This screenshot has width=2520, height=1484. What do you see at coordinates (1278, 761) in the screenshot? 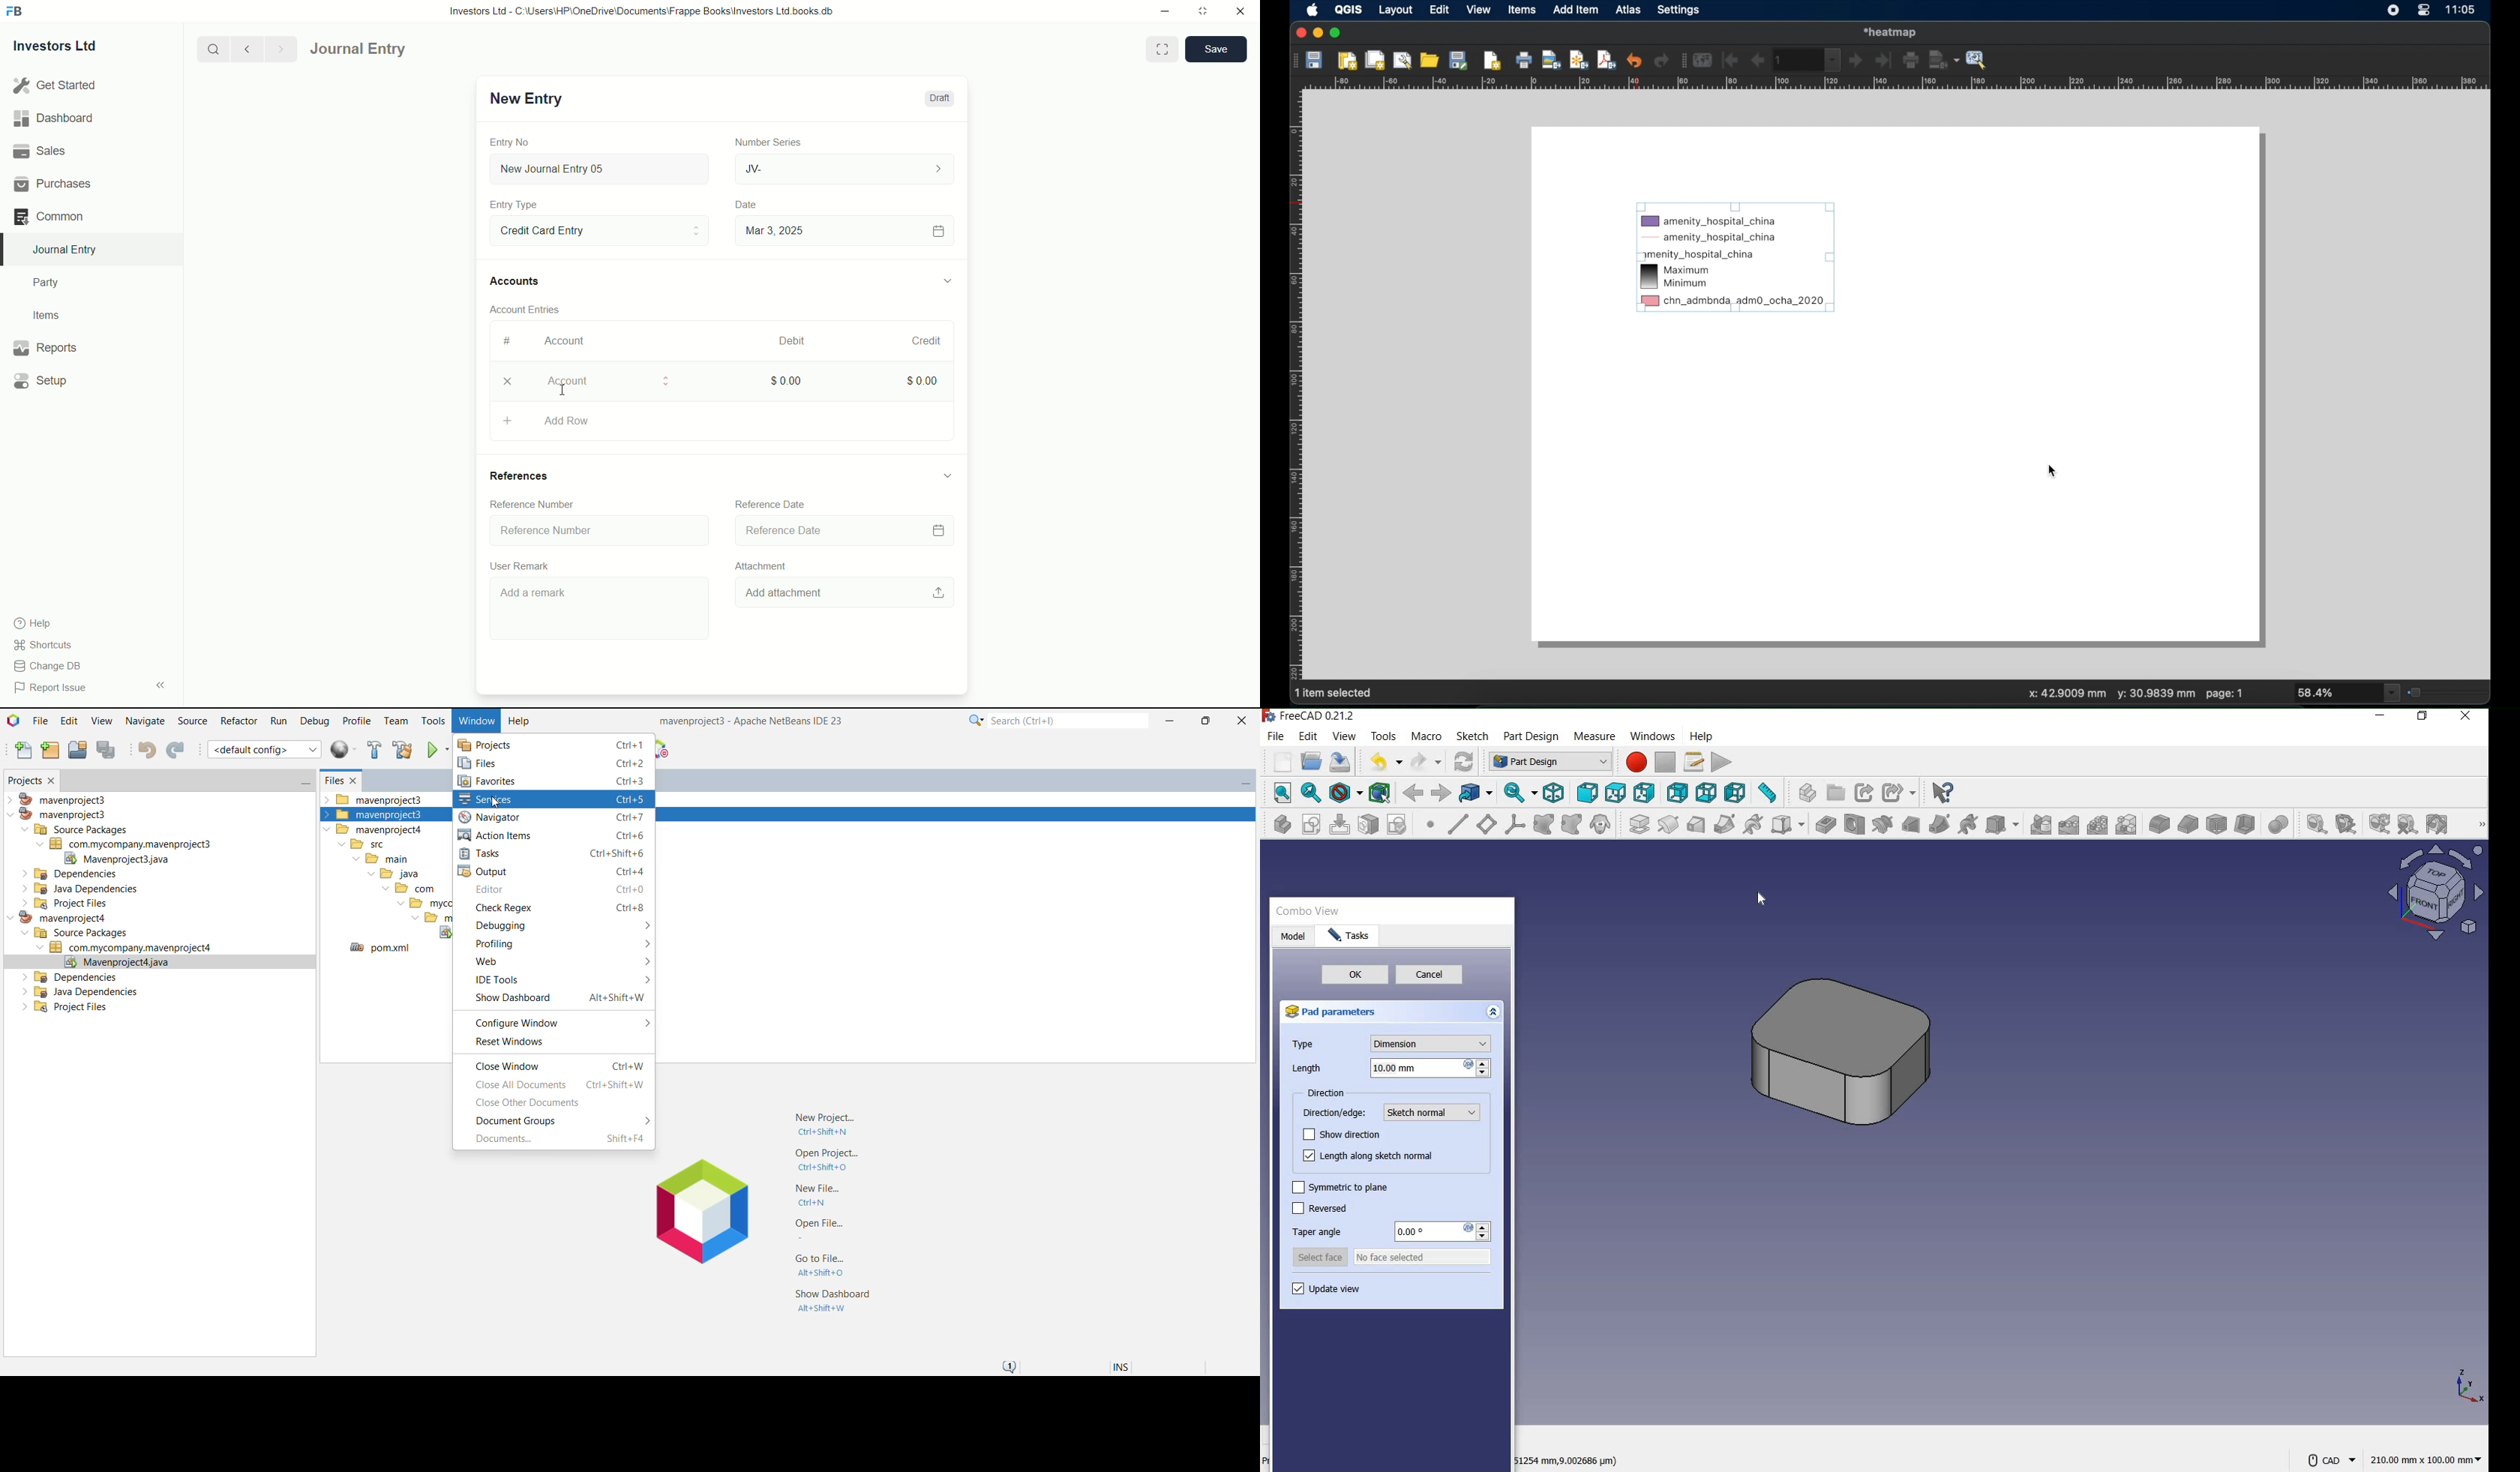
I see `new` at bounding box center [1278, 761].